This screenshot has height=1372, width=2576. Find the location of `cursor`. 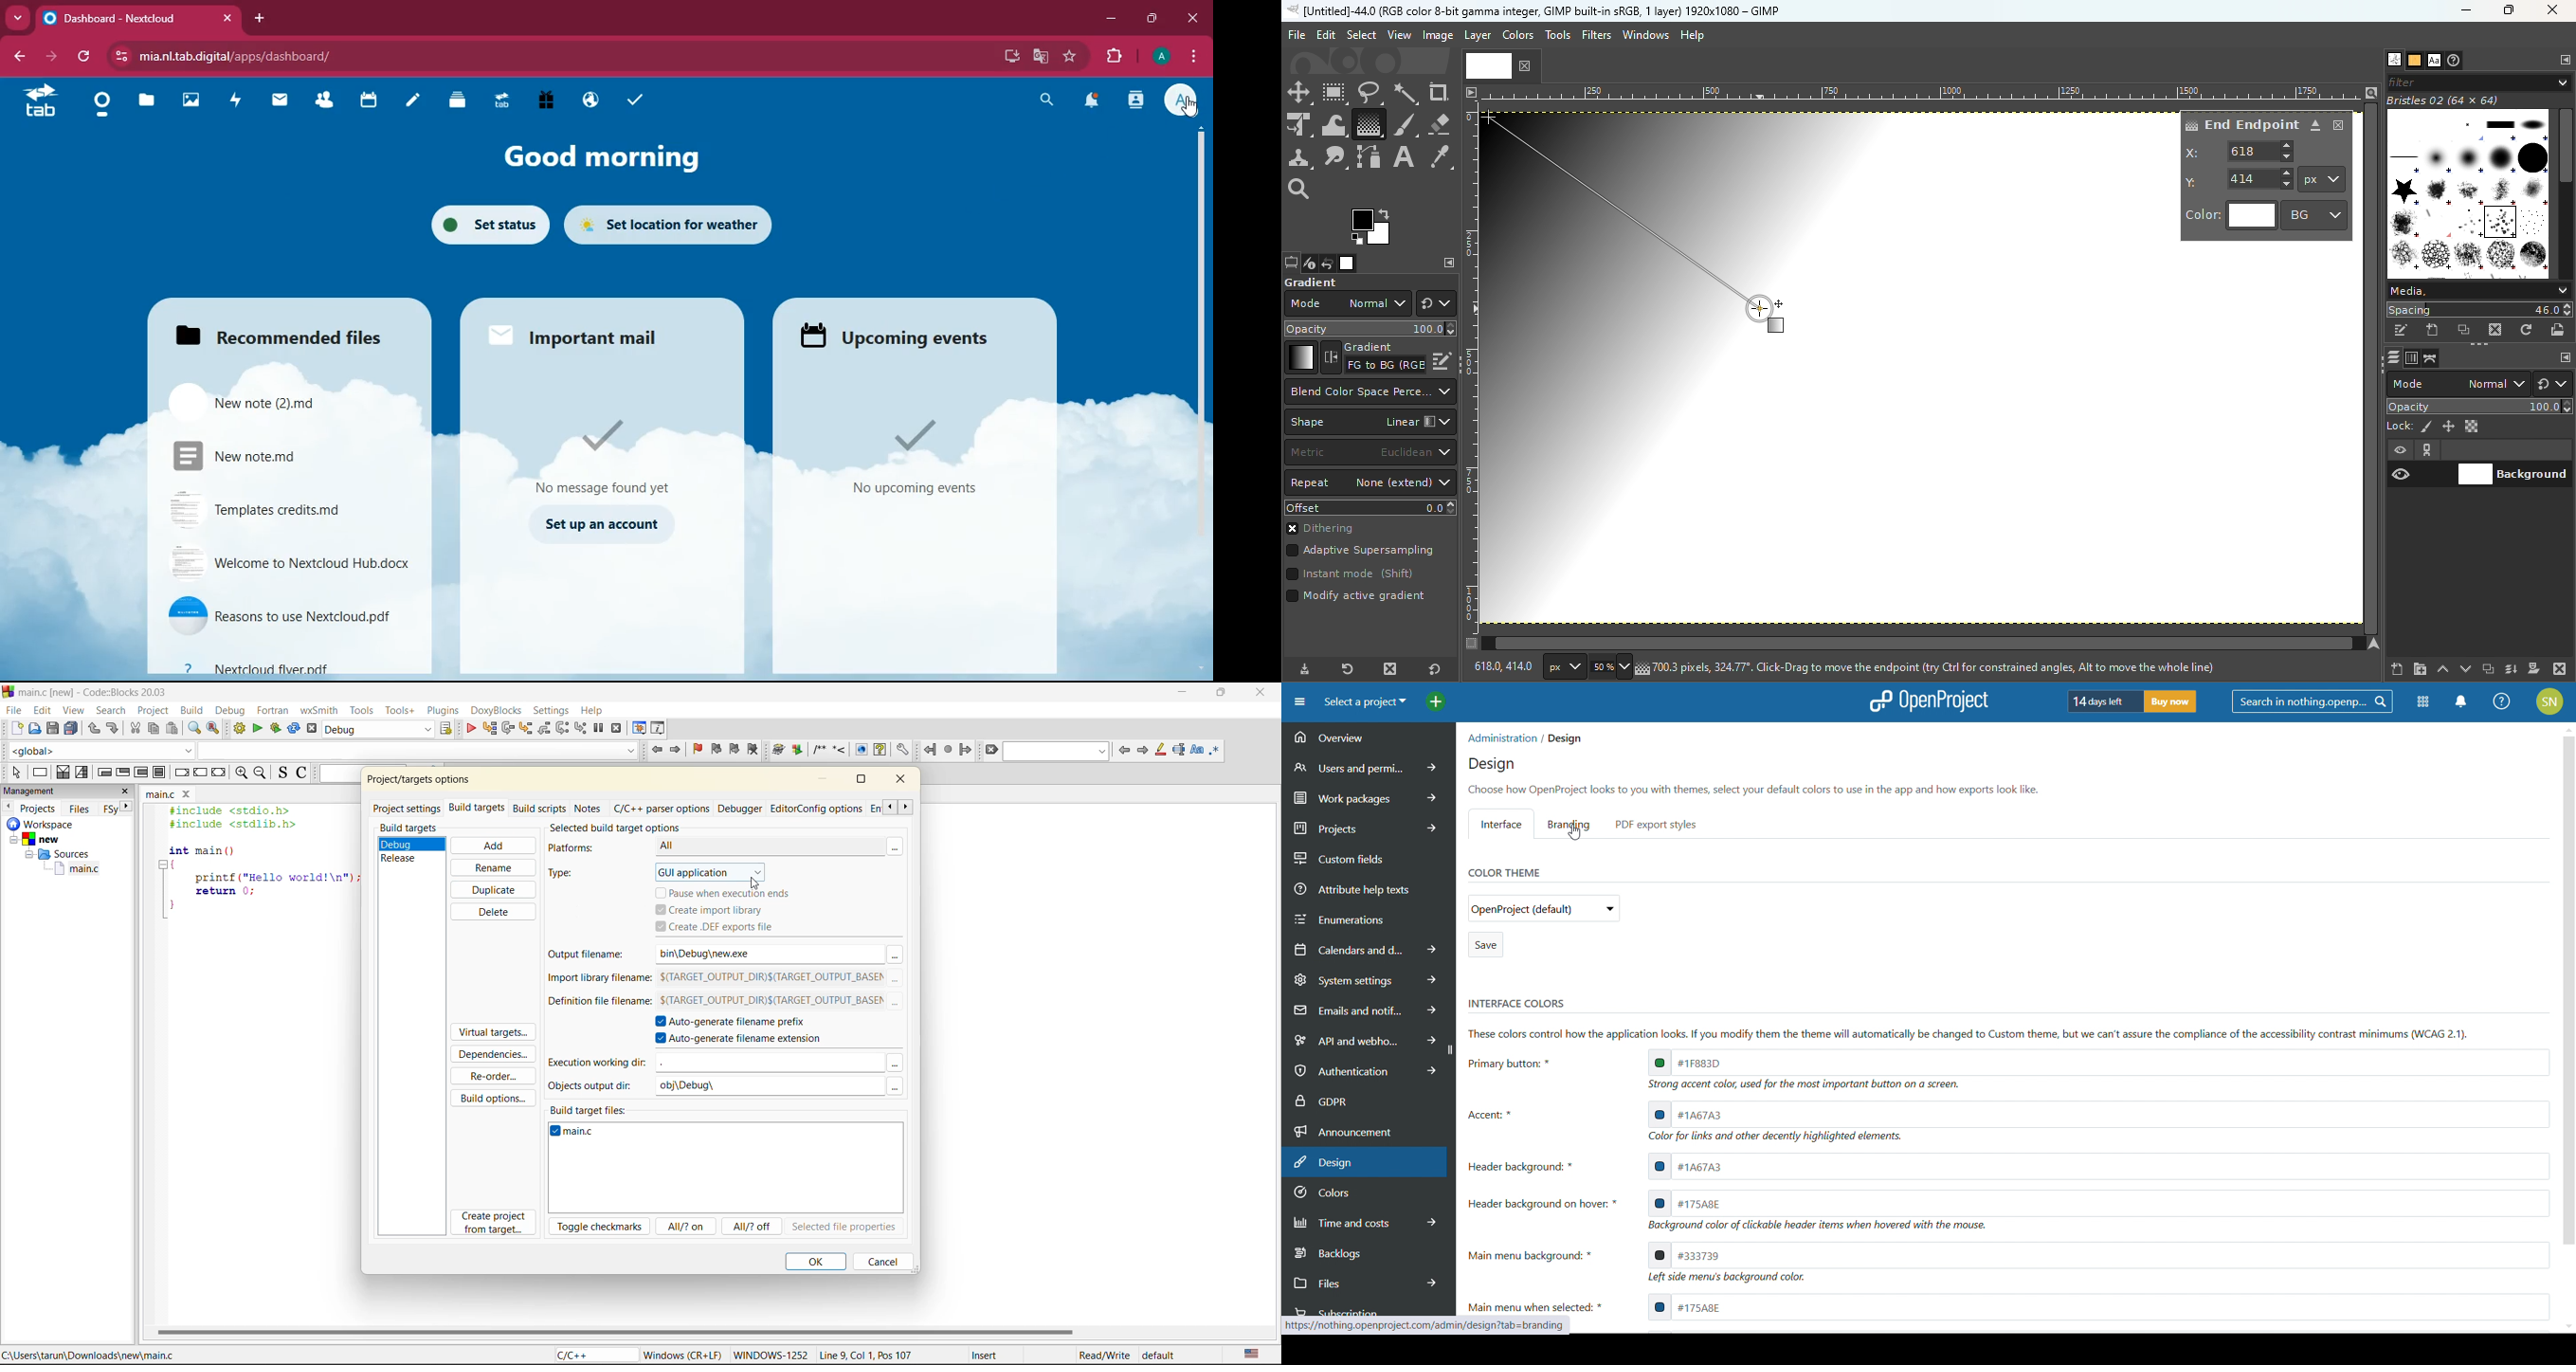

cursor is located at coordinates (1765, 311).